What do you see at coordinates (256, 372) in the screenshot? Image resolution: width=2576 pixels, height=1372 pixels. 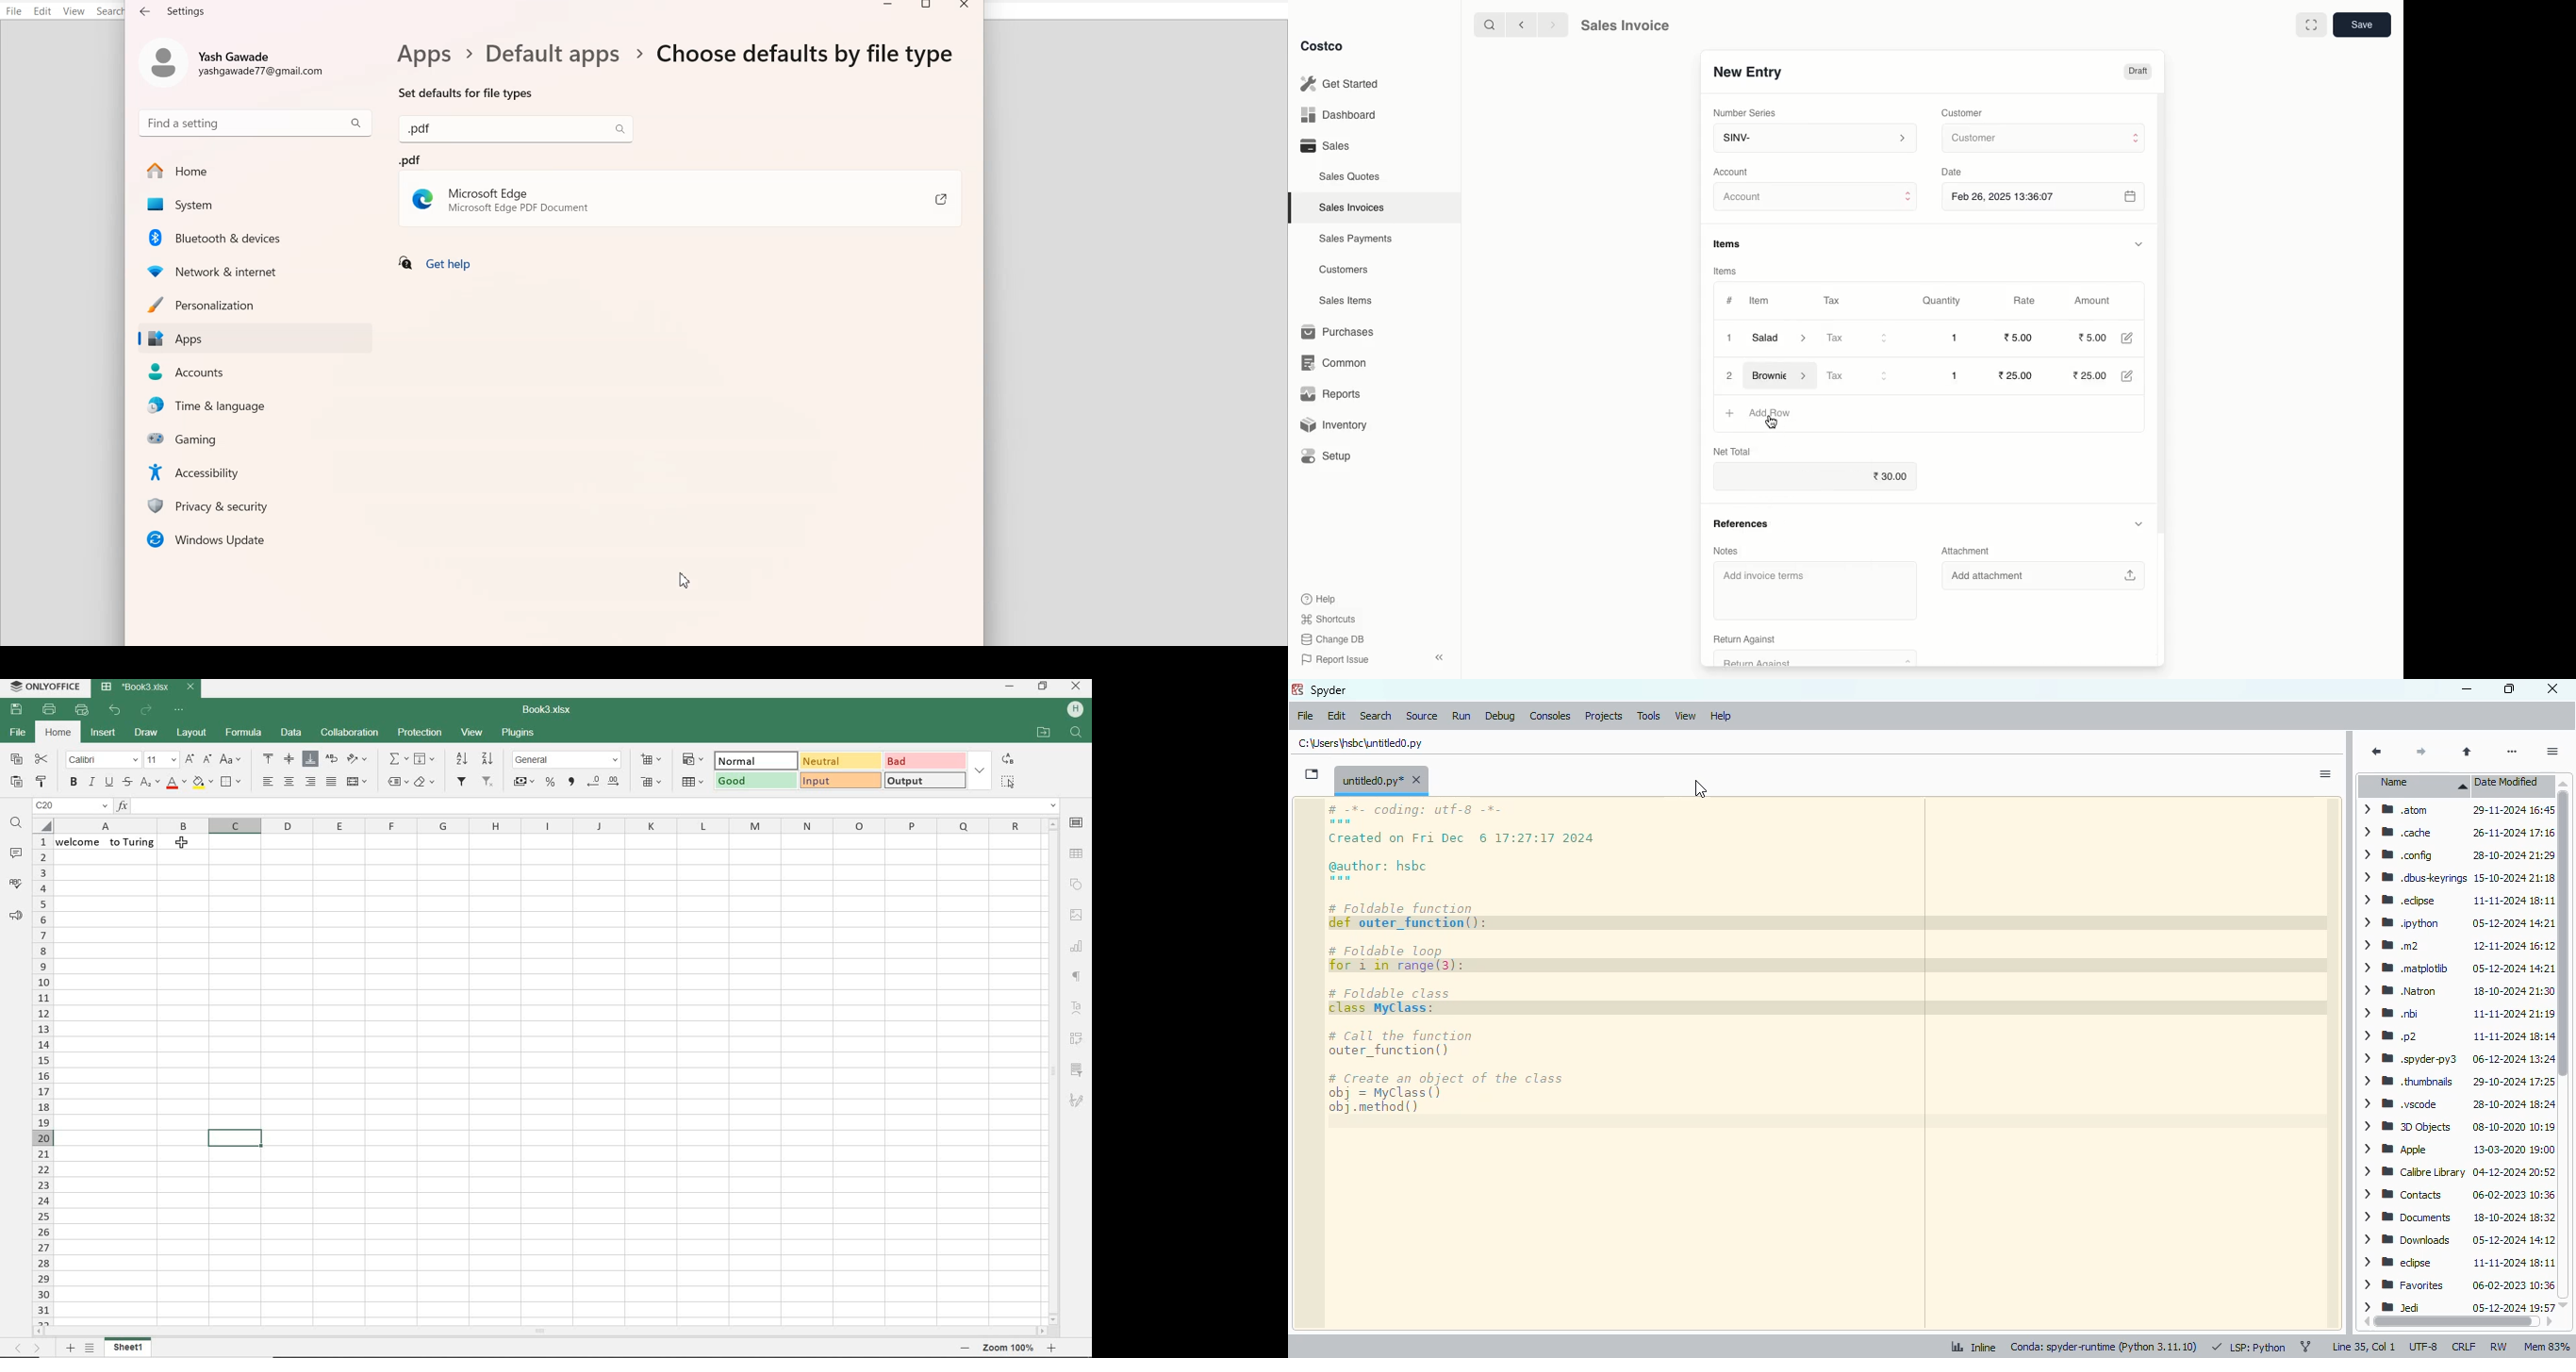 I see `Accounts` at bounding box center [256, 372].